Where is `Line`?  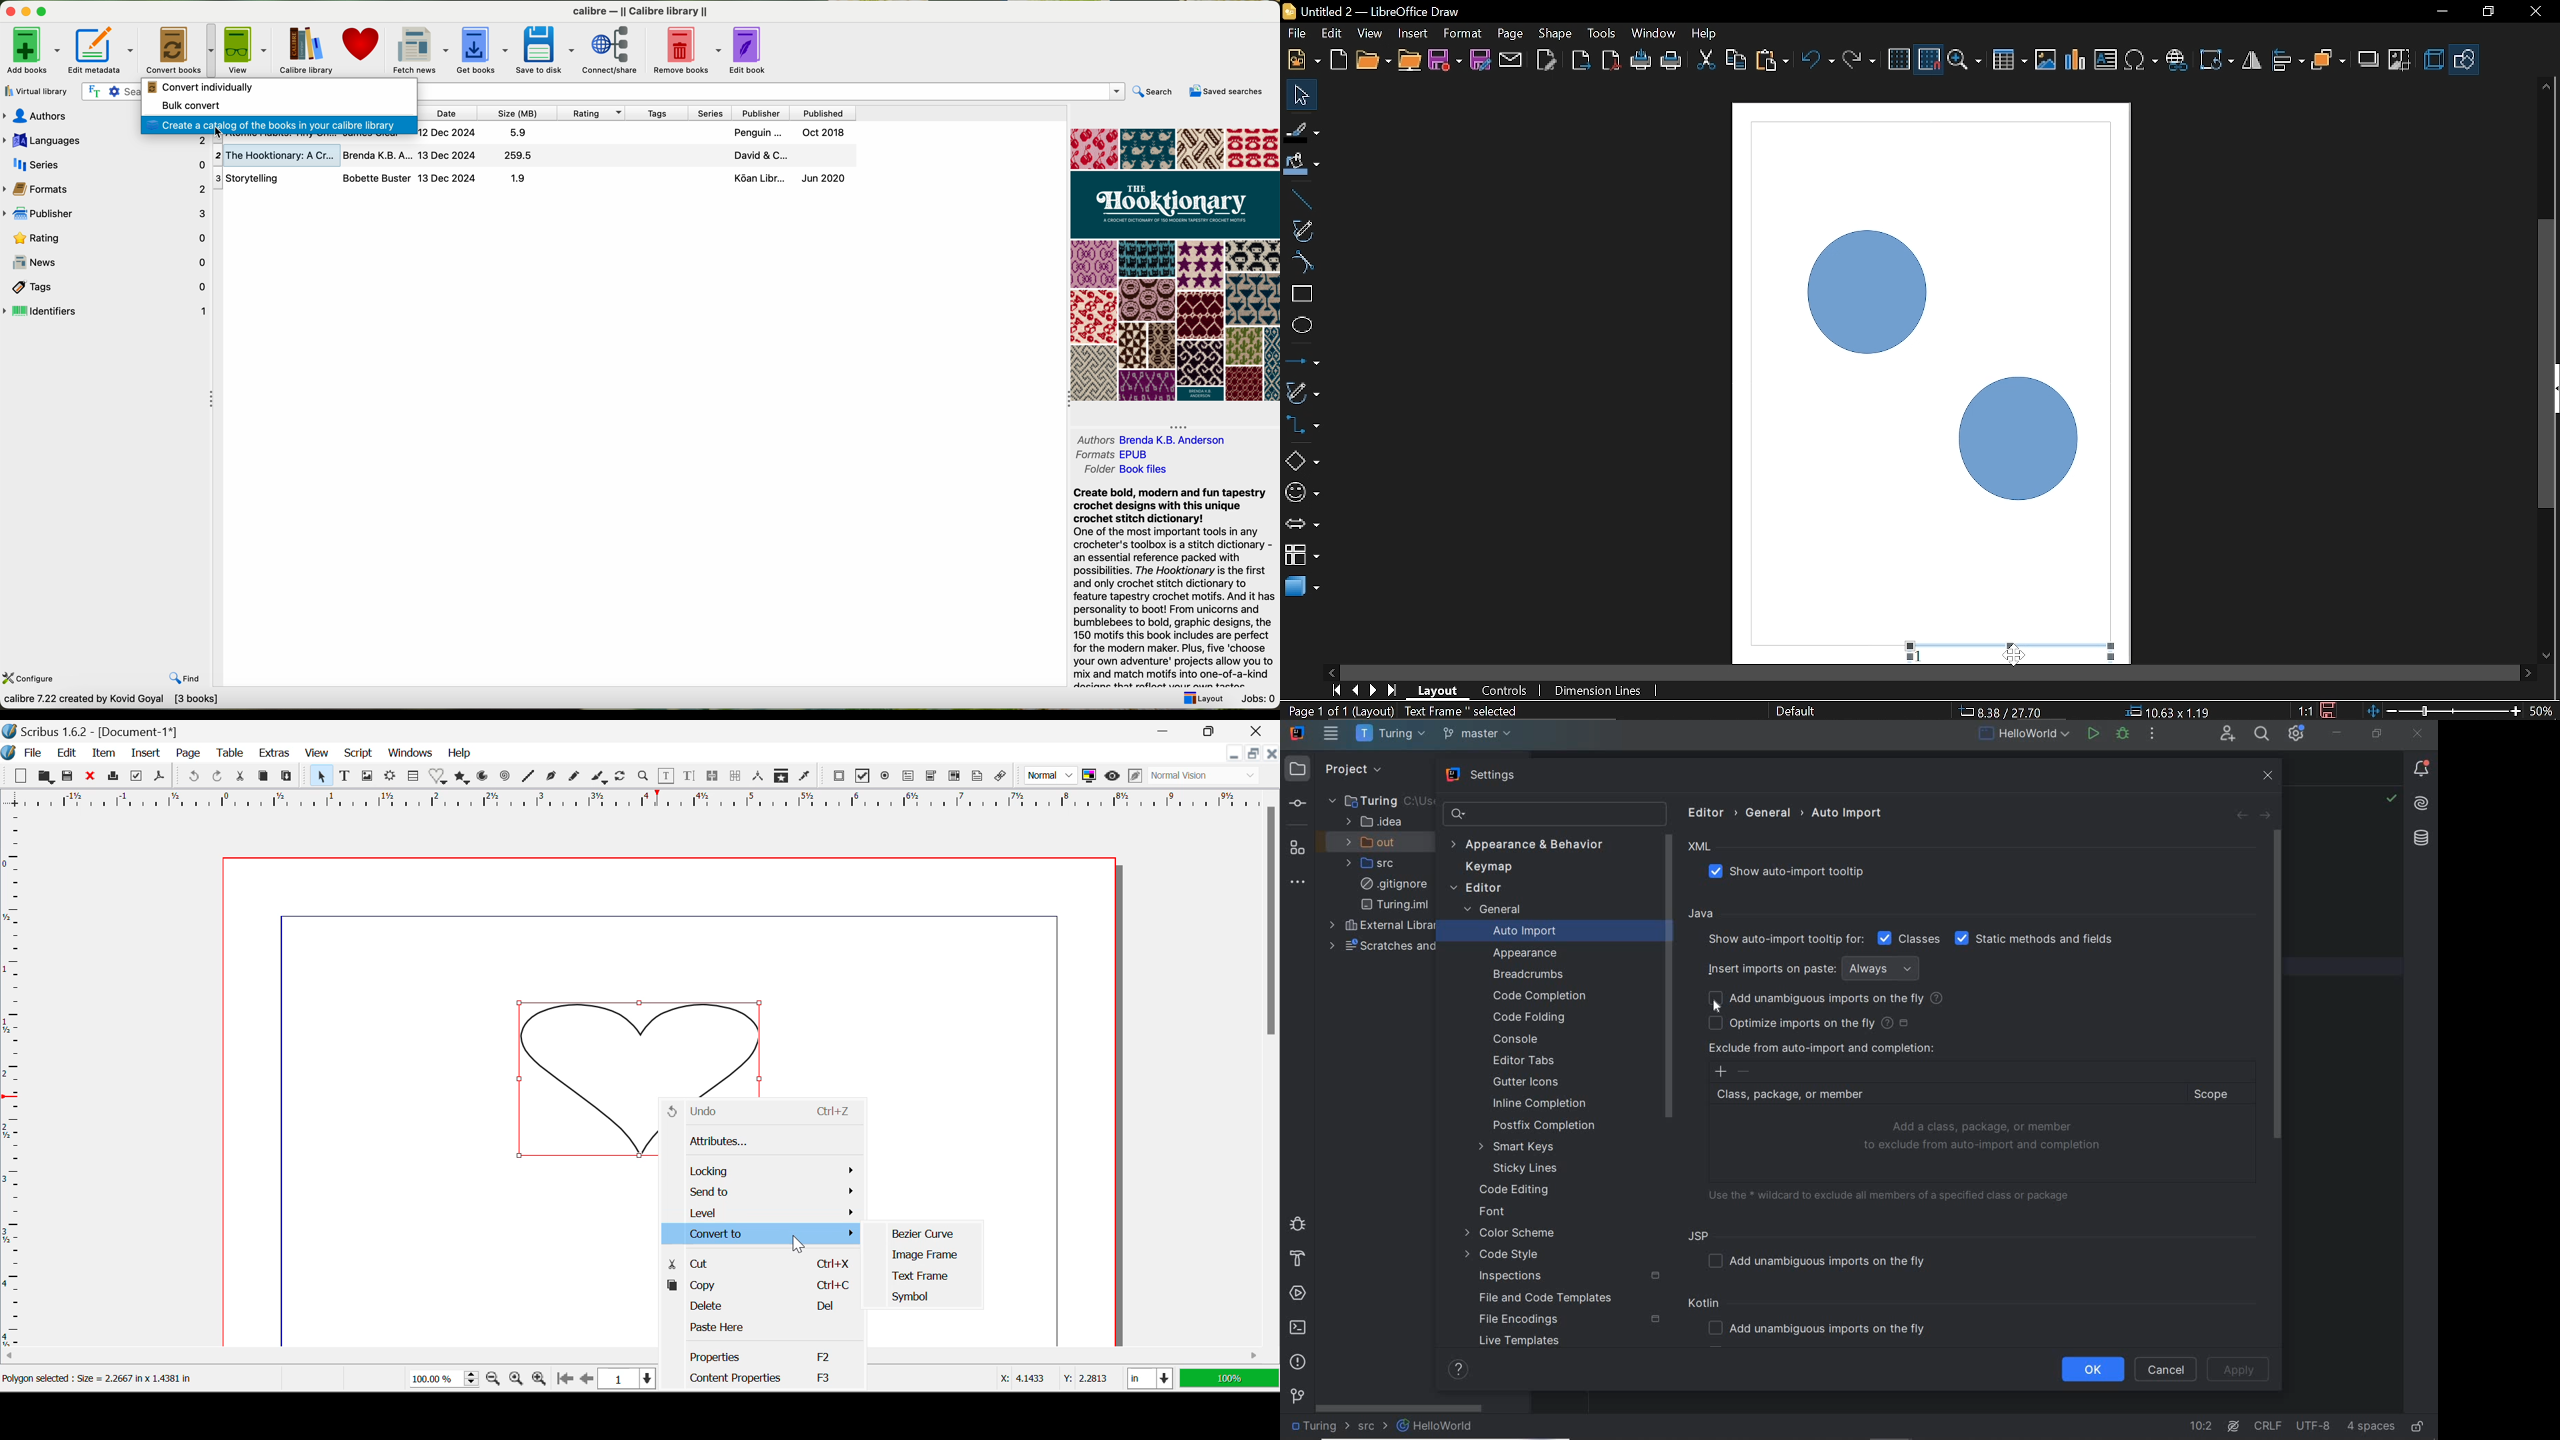
Line is located at coordinates (529, 777).